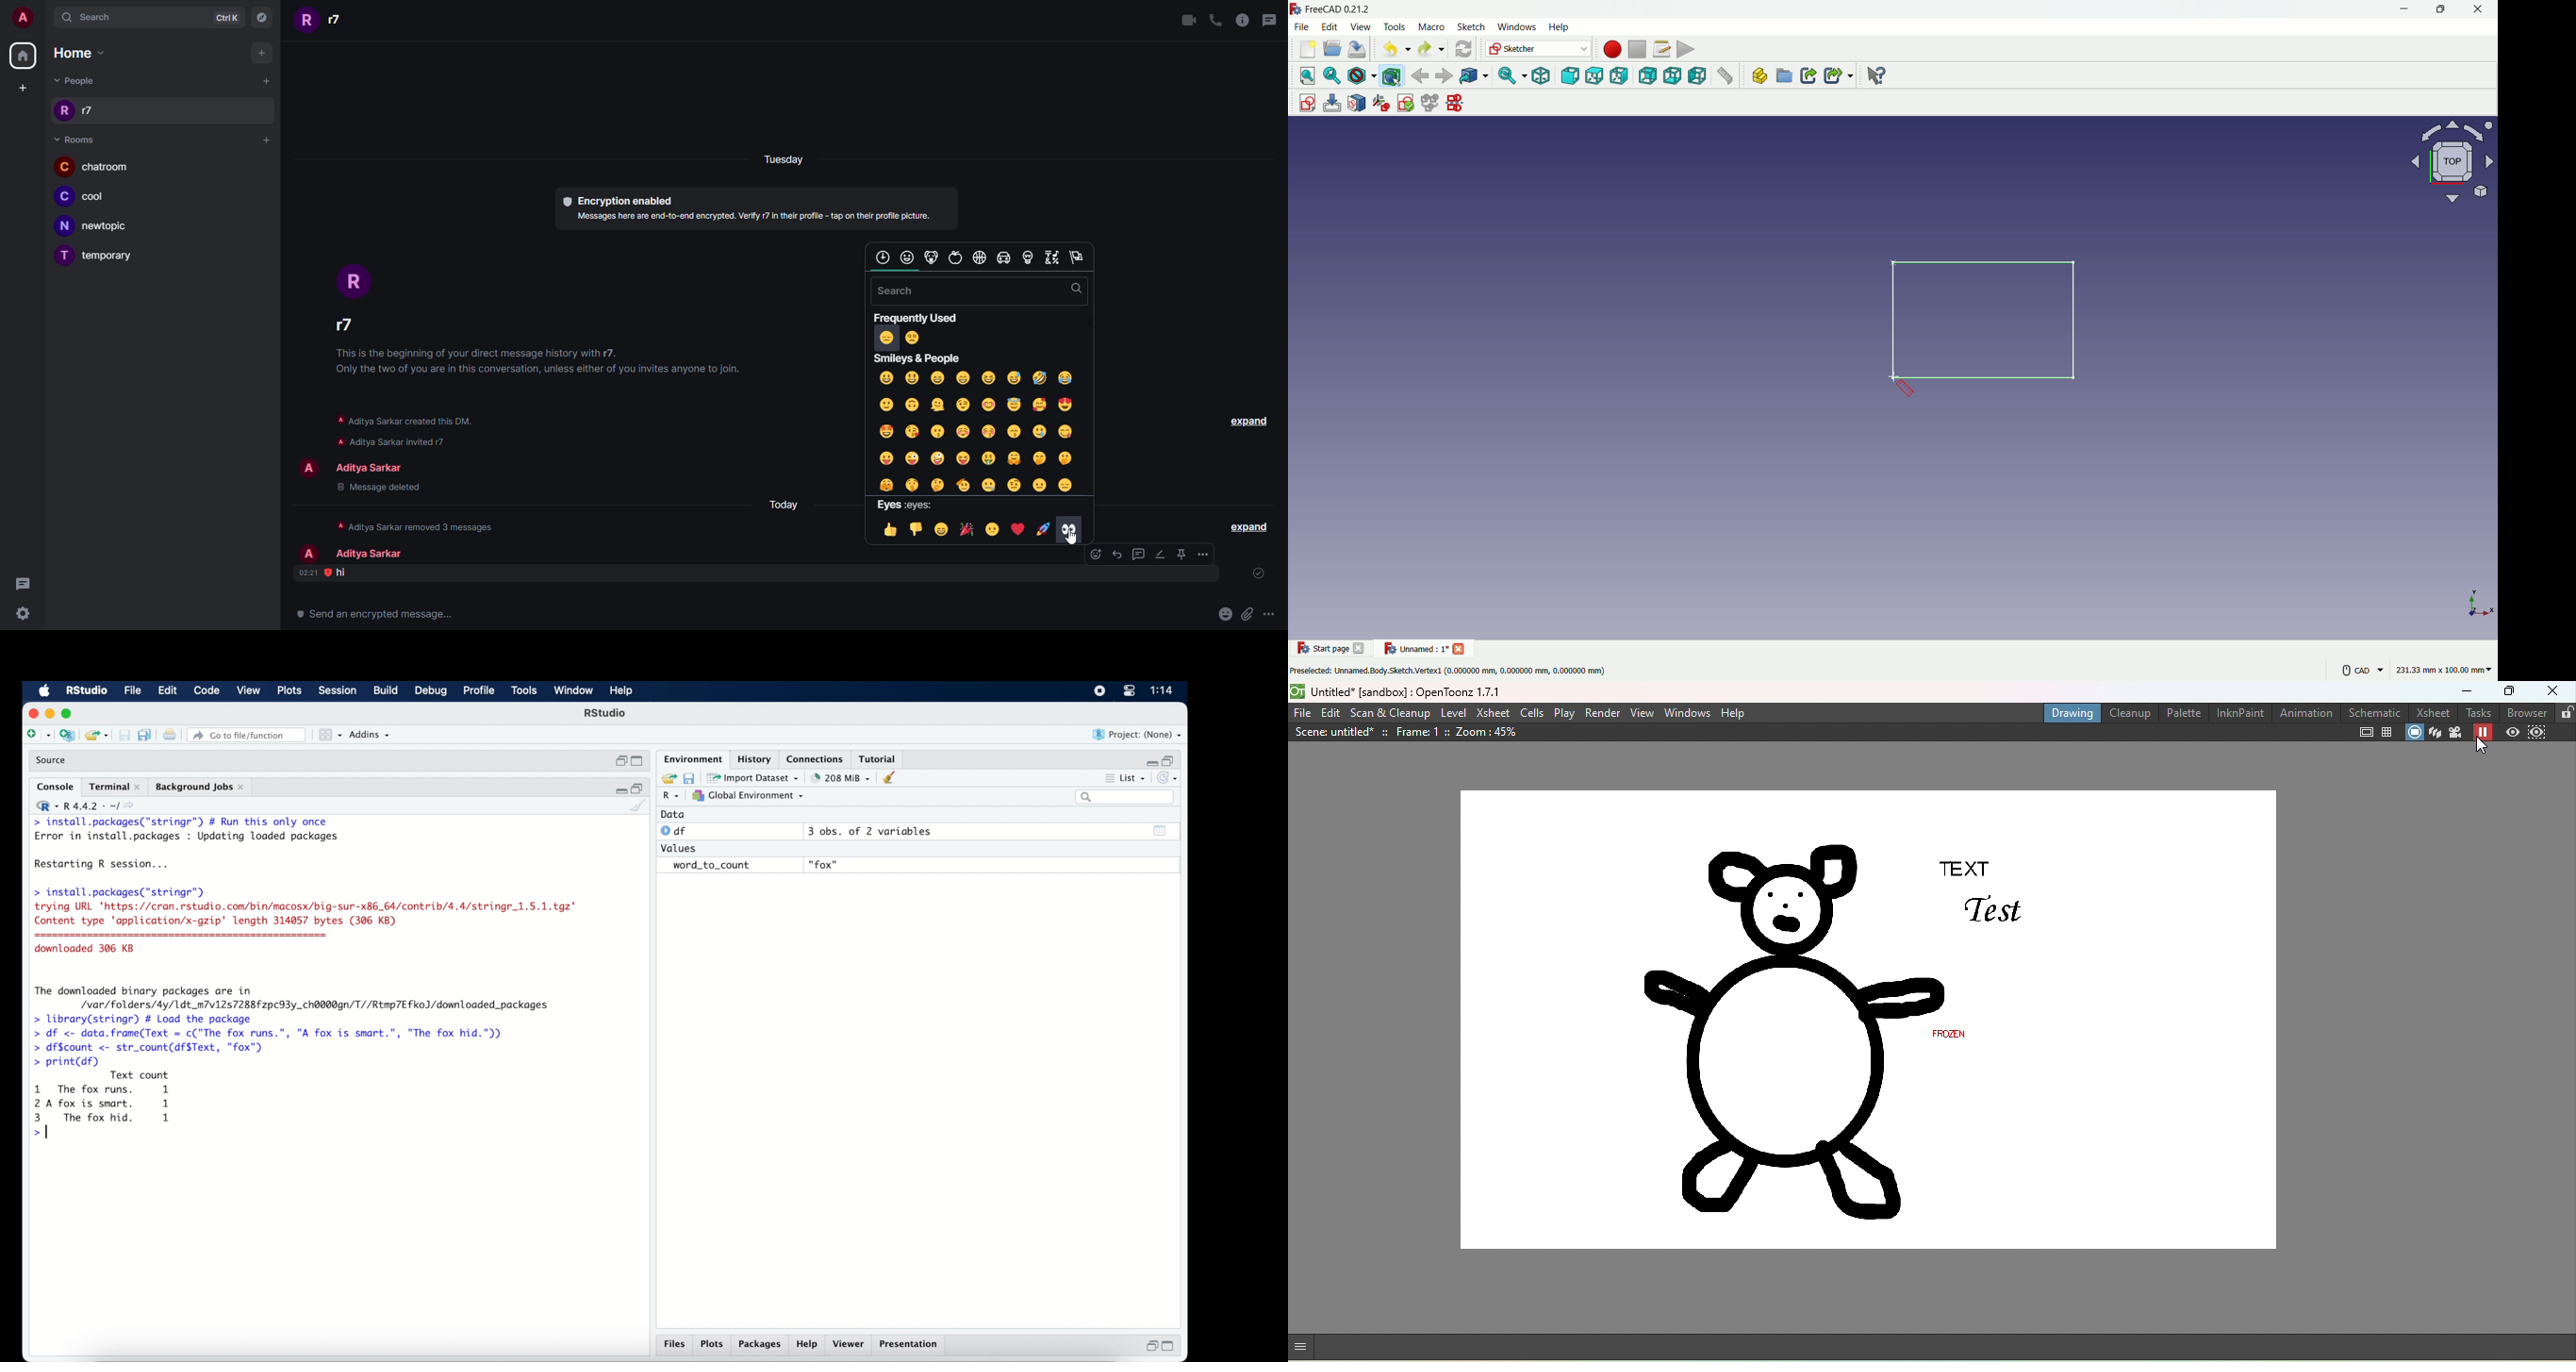  I want to click on restore down, so click(639, 788).